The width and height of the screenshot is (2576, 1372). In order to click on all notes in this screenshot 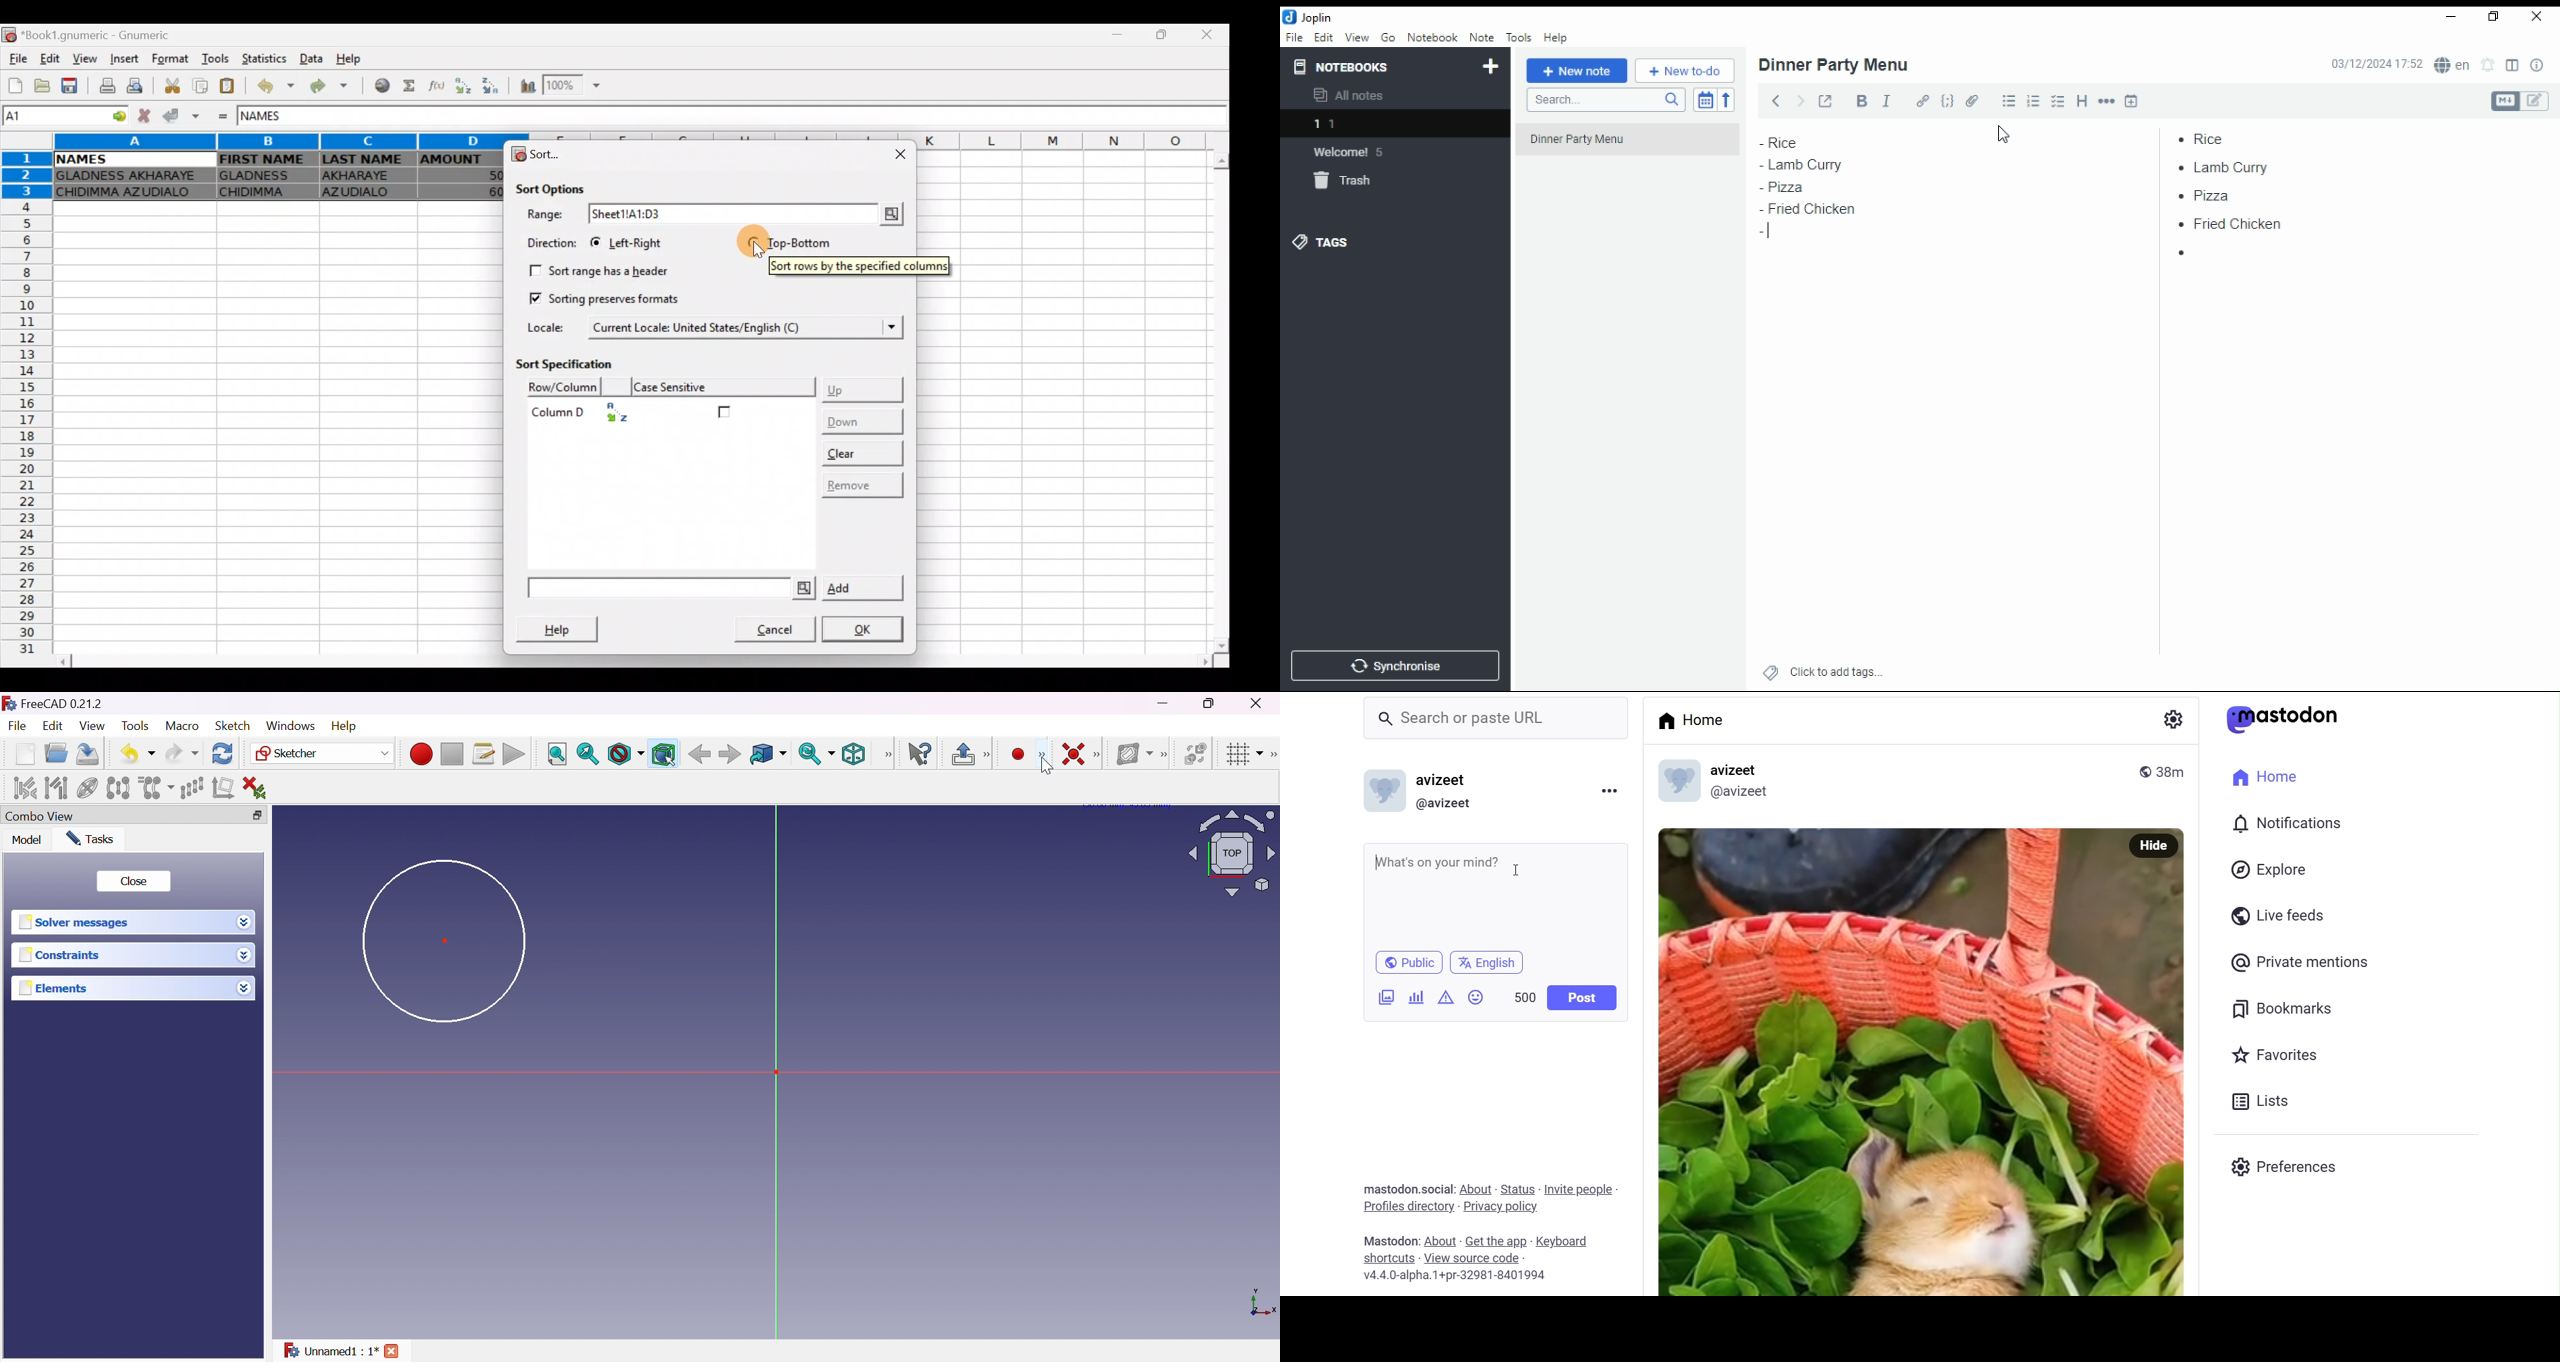, I will do `click(1354, 96)`.